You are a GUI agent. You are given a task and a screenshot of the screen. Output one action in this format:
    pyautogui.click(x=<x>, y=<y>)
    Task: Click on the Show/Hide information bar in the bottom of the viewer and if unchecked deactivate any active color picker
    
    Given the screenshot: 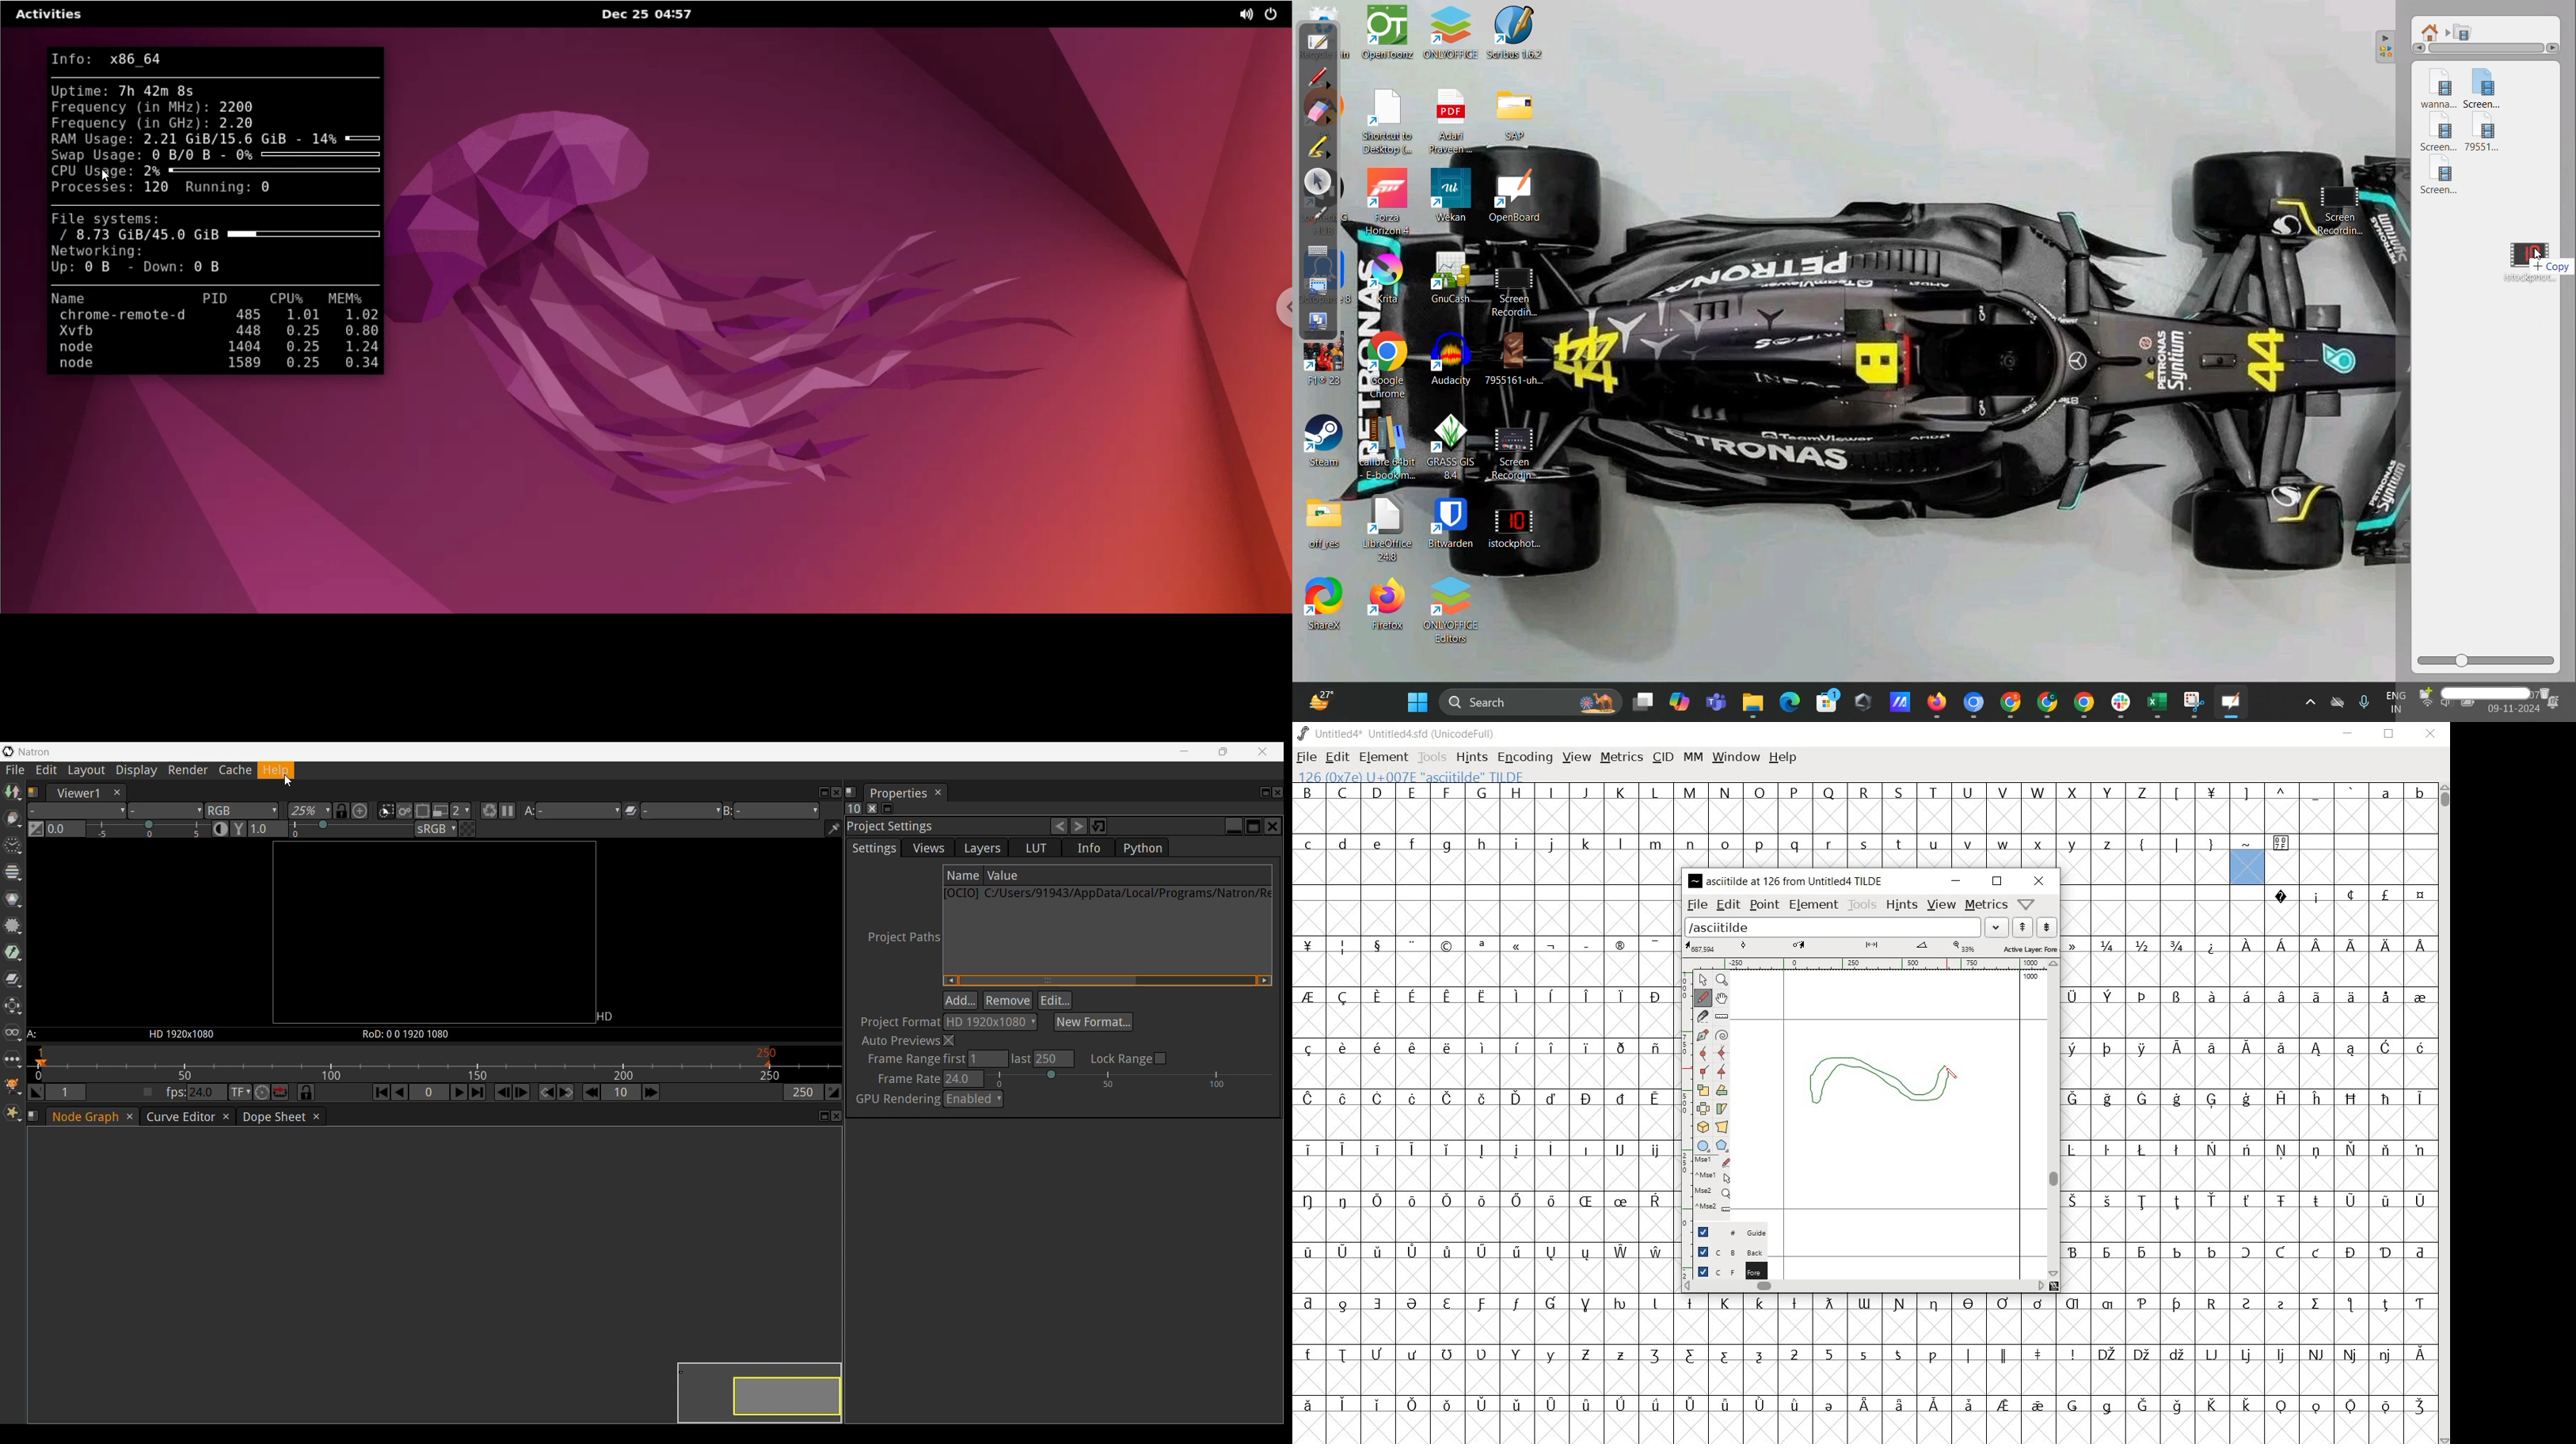 What is the action you would take?
    pyautogui.click(x=833, y=829)
    